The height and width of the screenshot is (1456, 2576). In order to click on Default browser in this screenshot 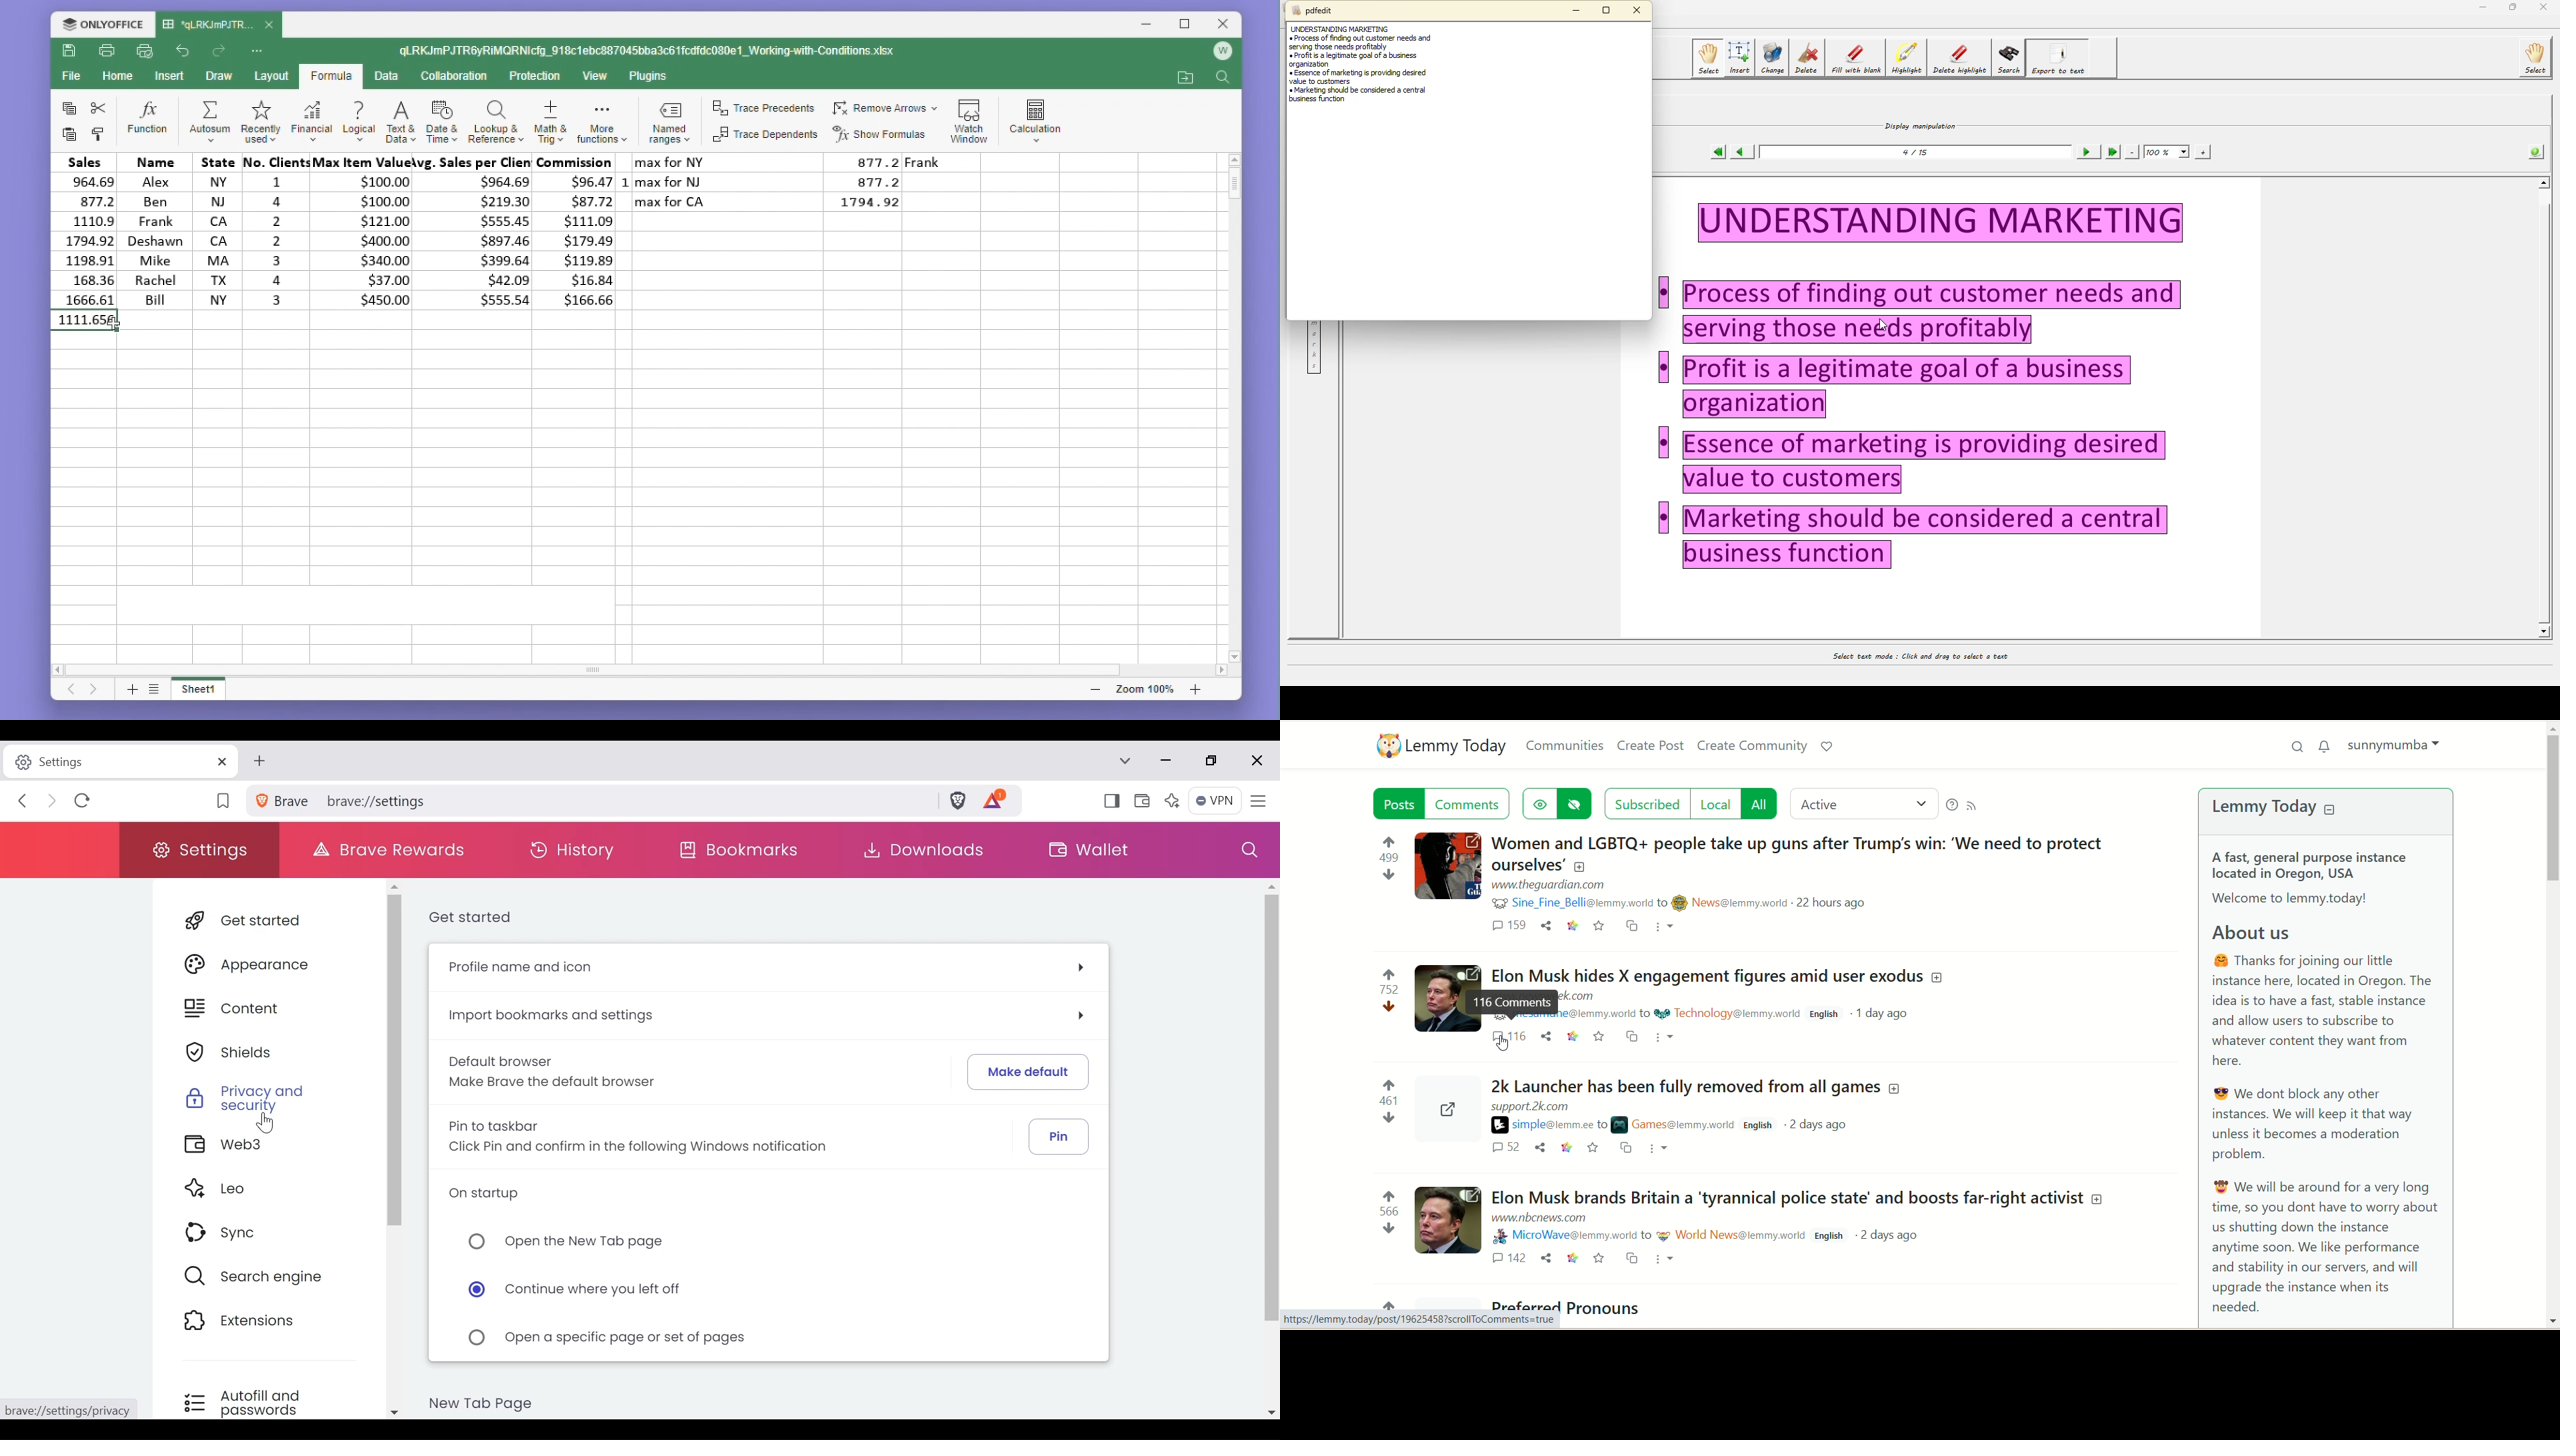, I will do `click(763, 1075)`.